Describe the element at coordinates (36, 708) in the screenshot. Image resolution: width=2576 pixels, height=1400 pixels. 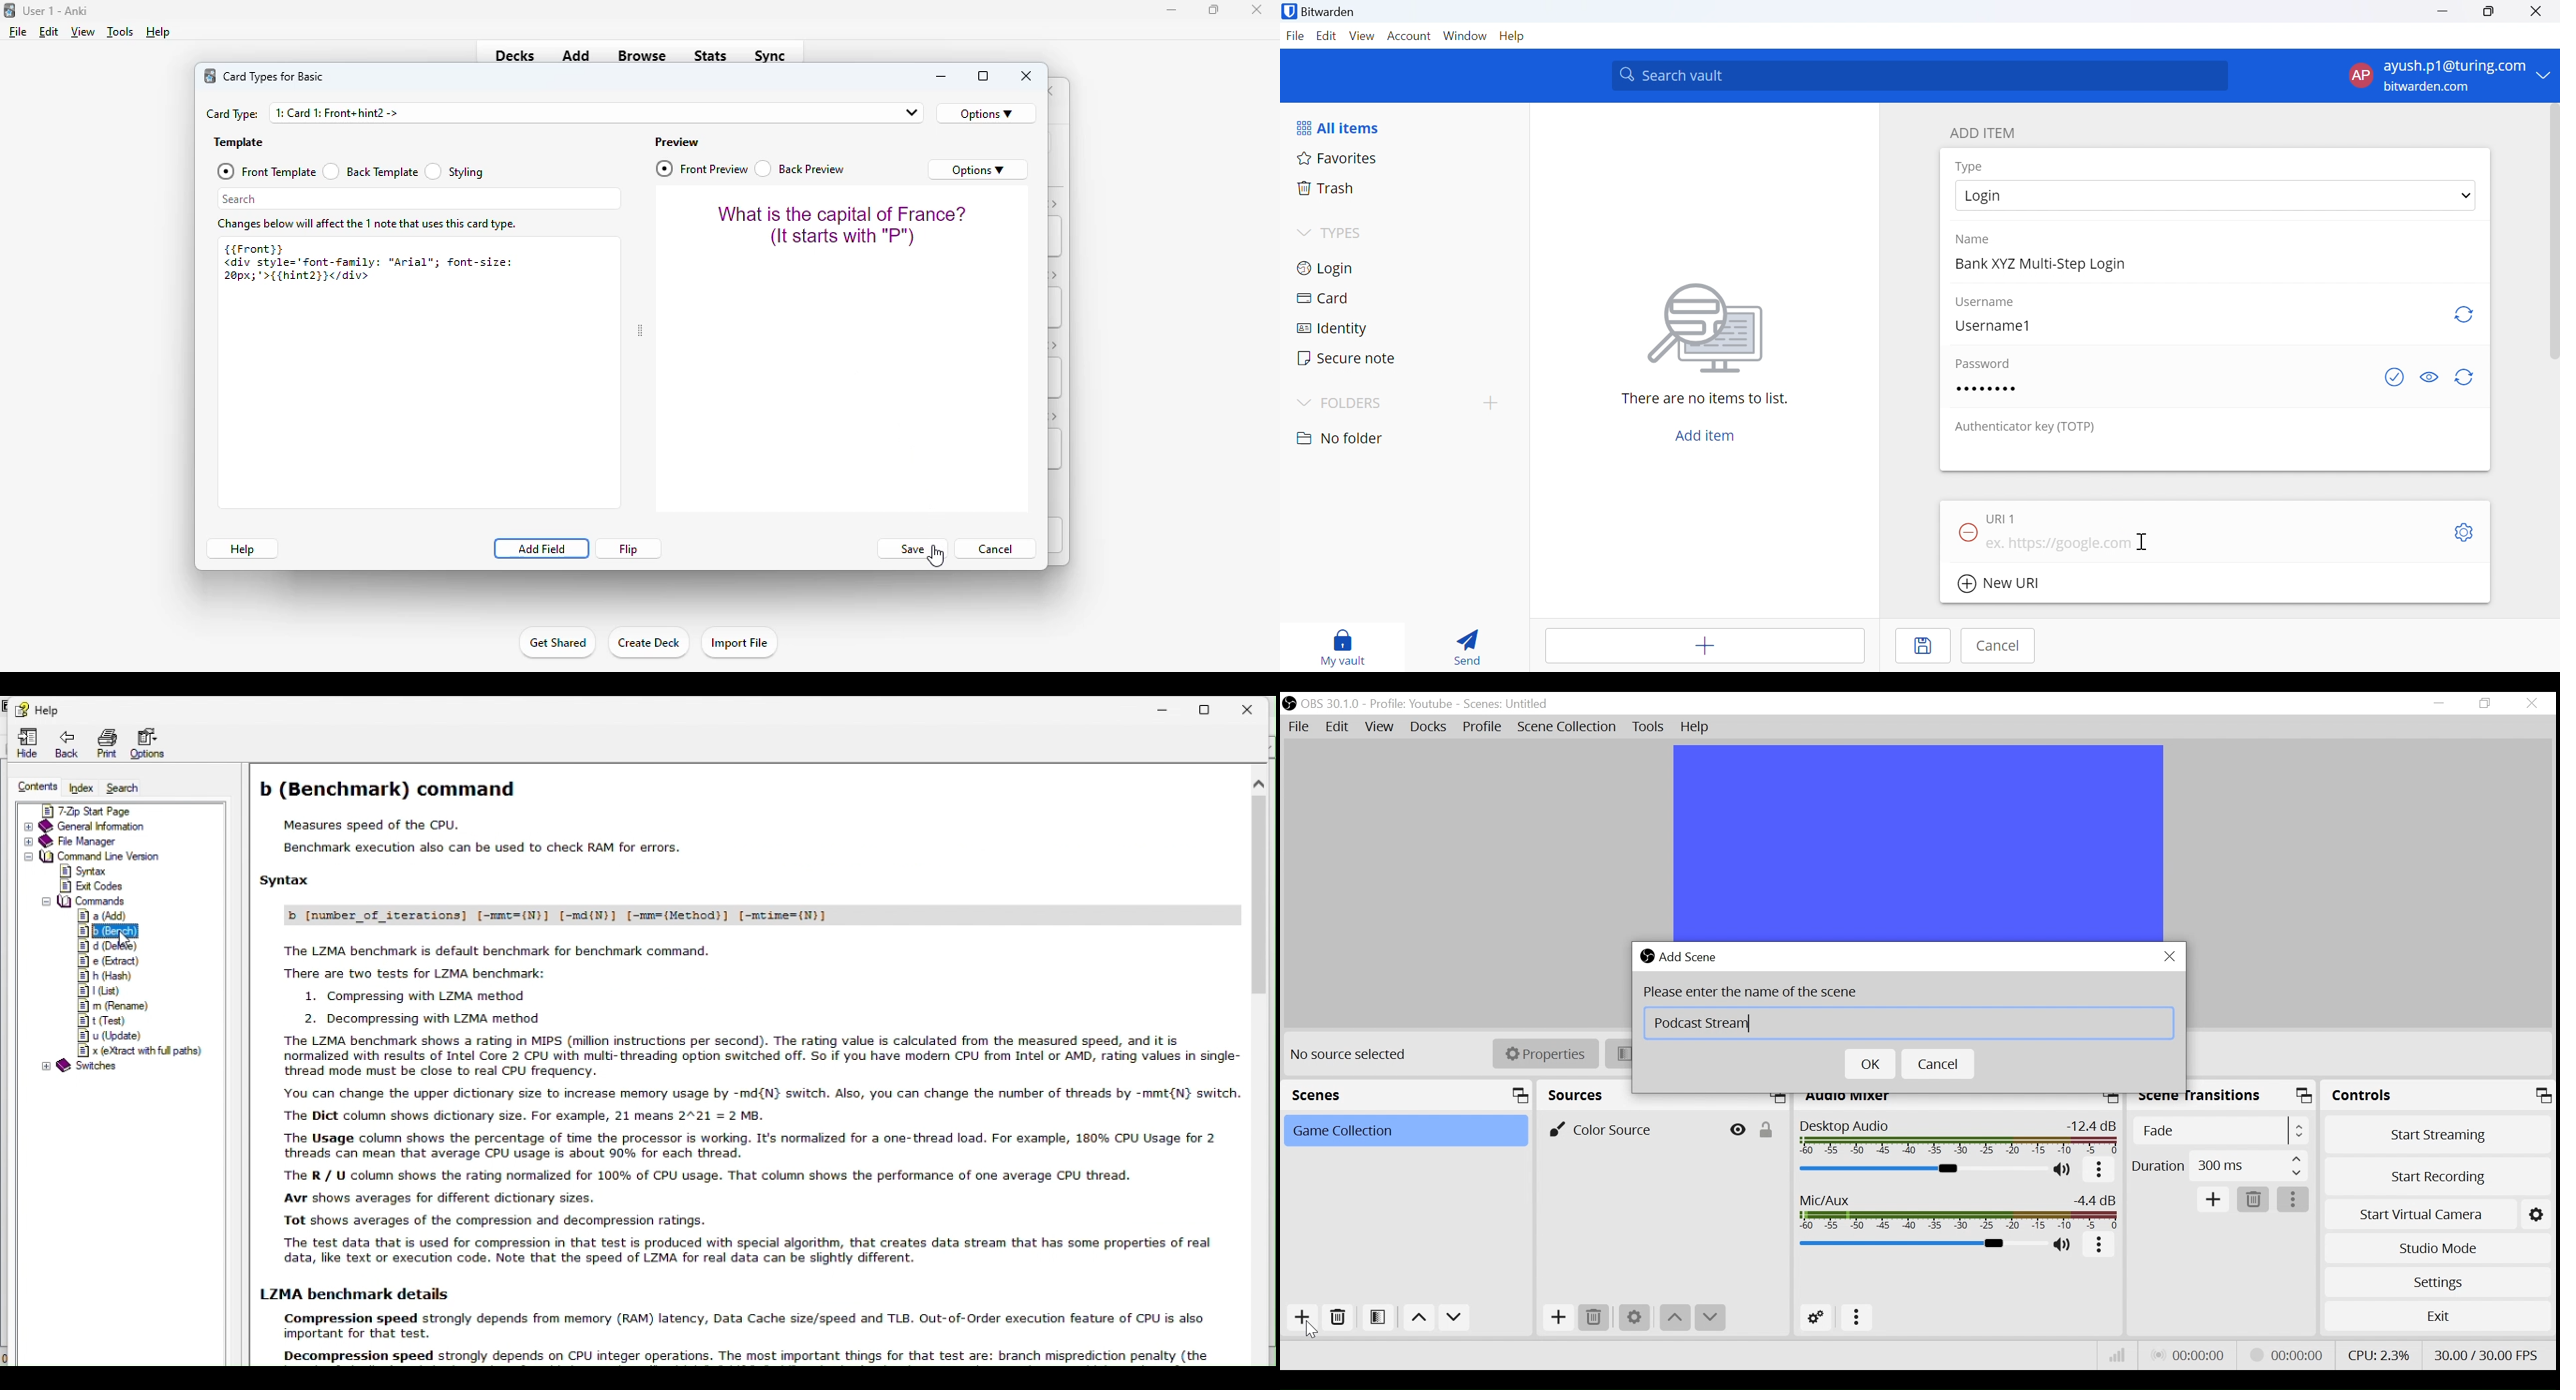
I see `Help ` at that location.